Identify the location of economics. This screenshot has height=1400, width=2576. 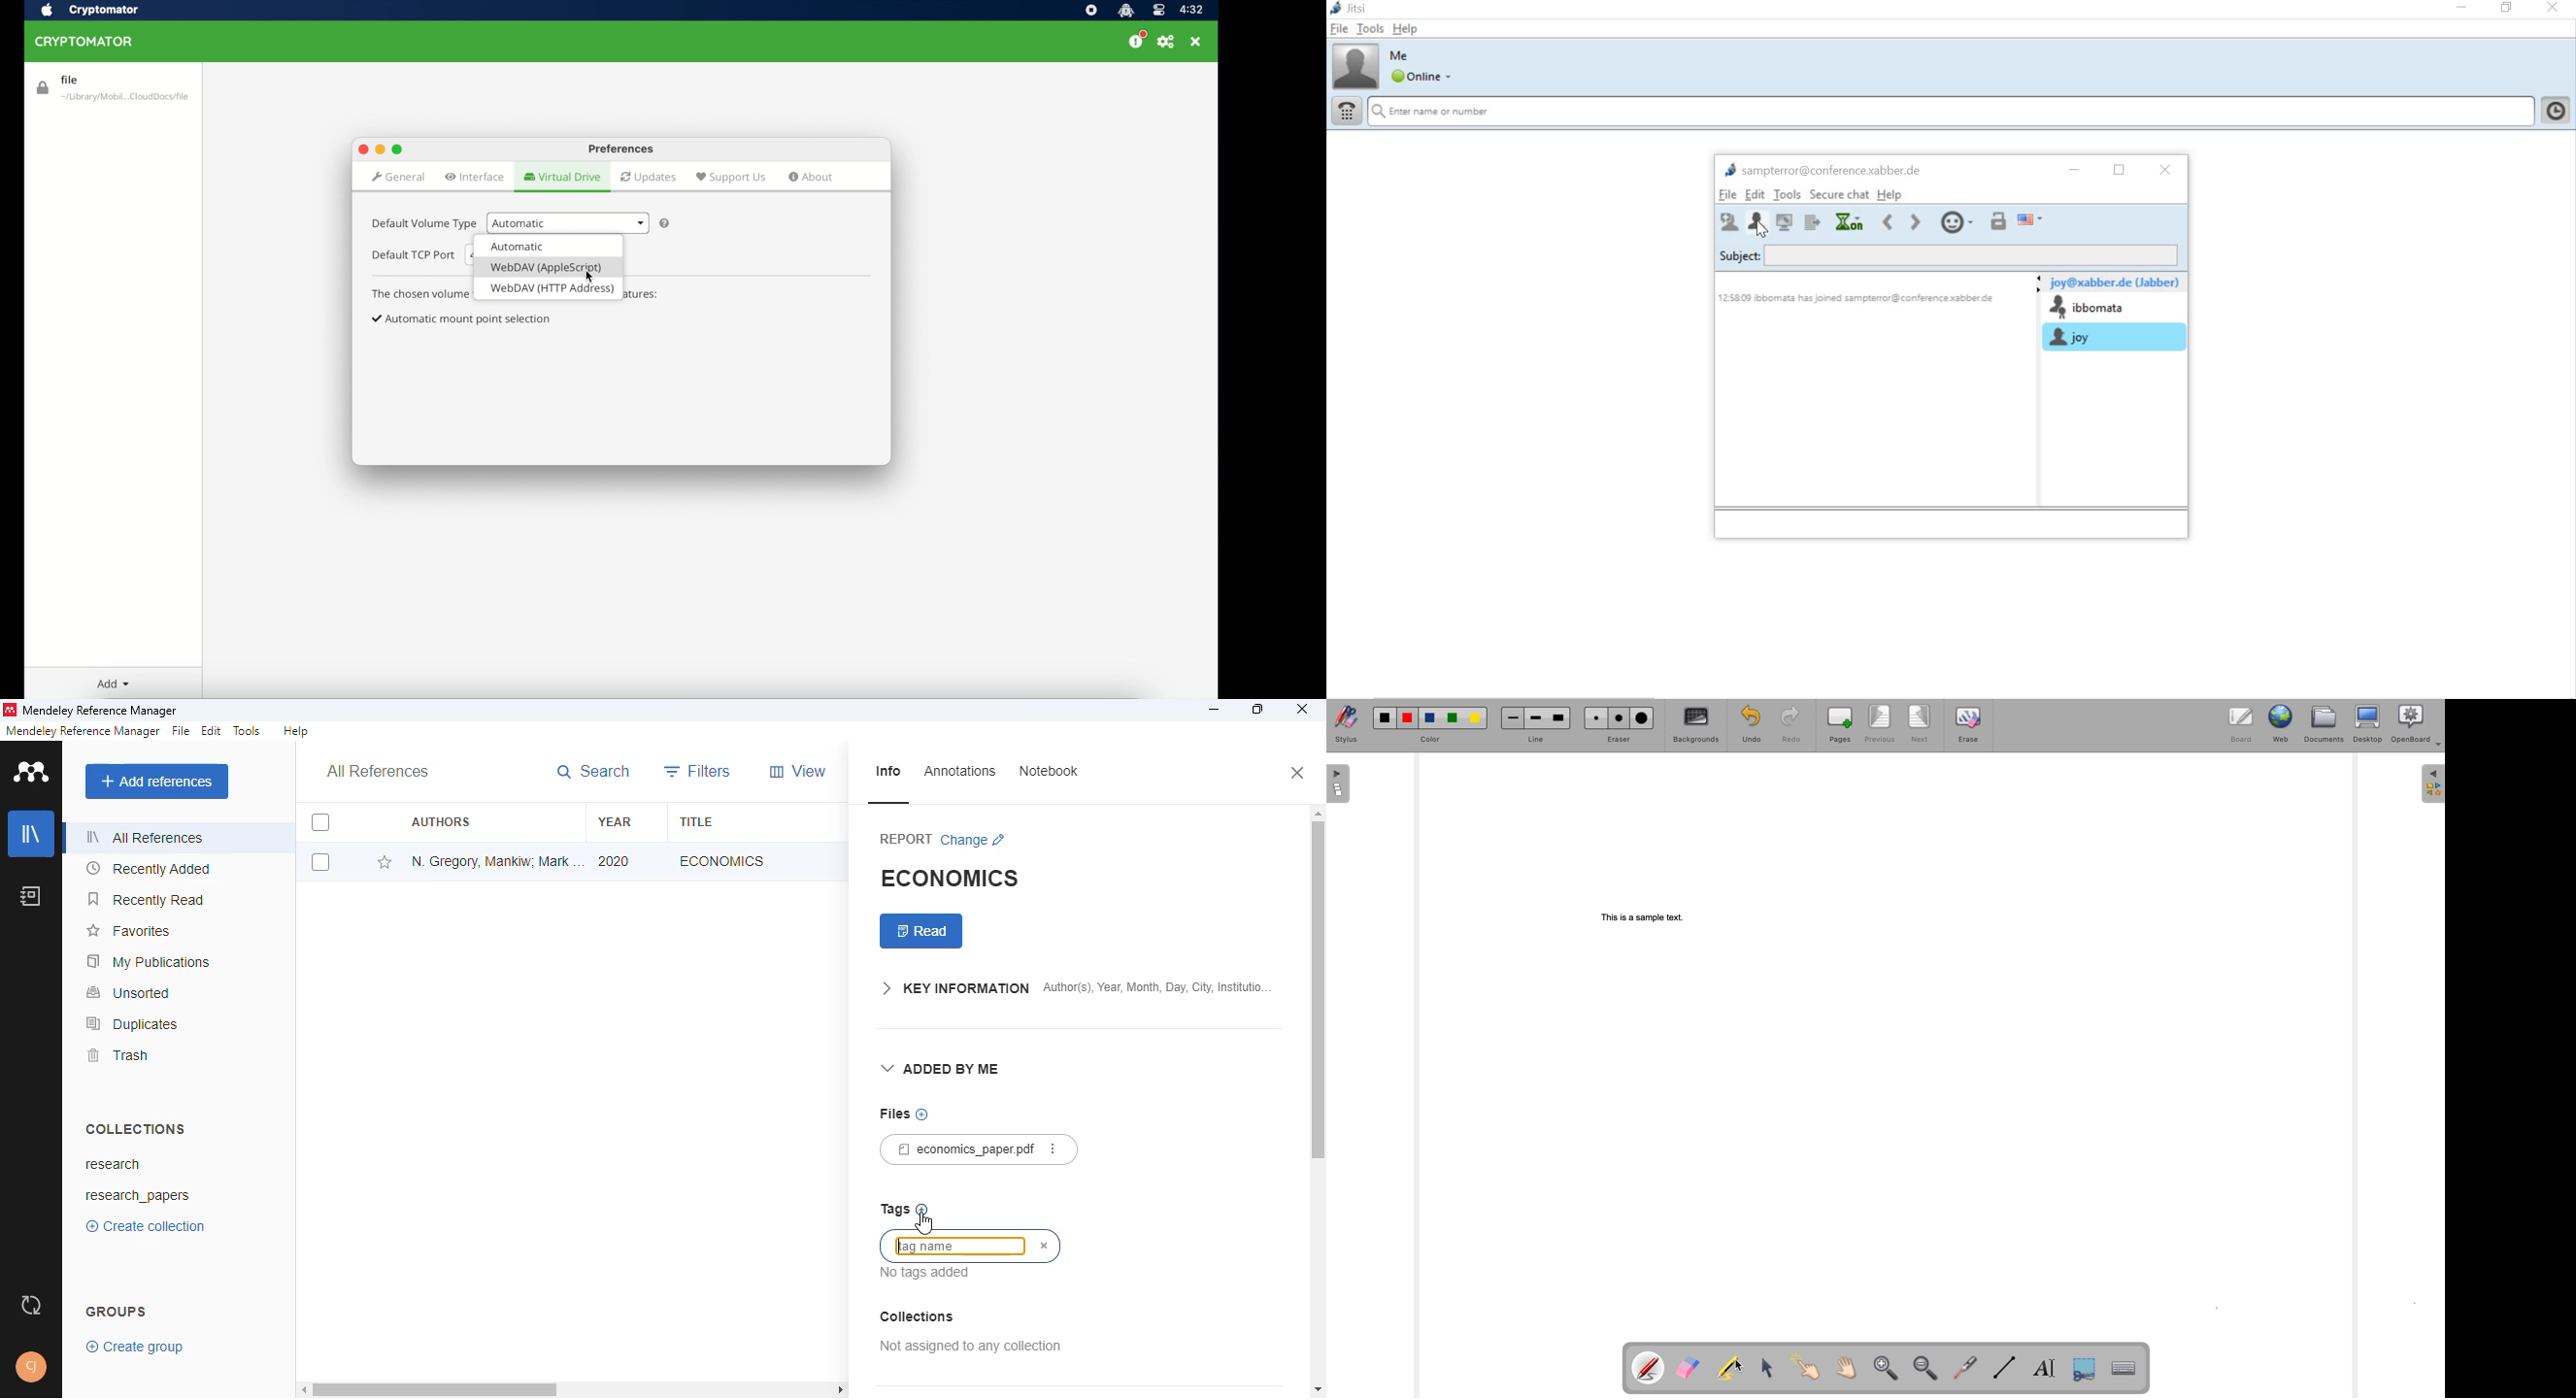
(952, 877).